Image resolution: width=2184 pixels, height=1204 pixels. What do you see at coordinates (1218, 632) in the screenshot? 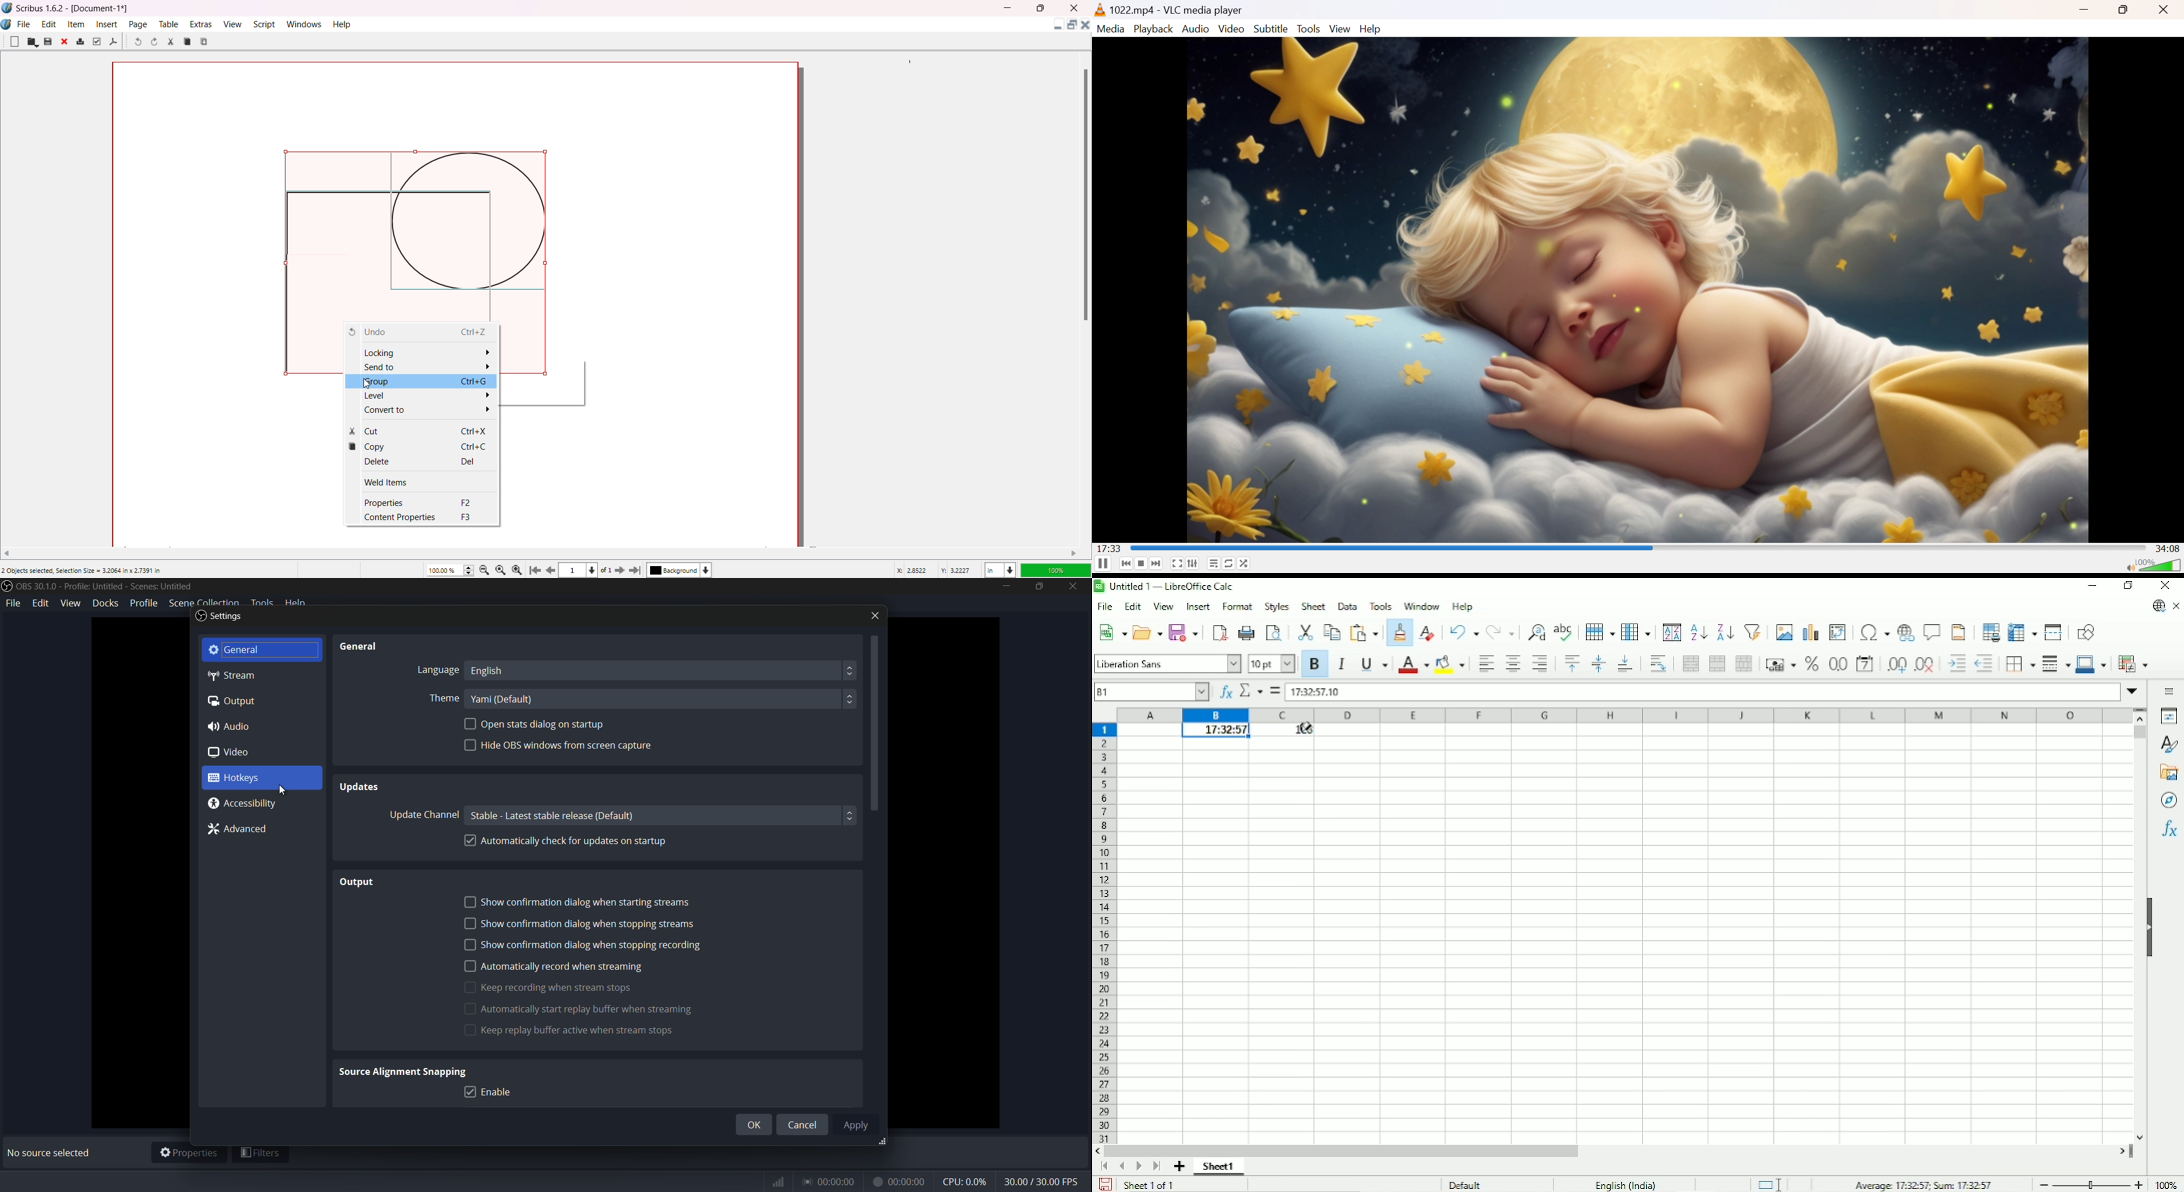
I see `Export as PDF` at bounding box center [1218, 632].